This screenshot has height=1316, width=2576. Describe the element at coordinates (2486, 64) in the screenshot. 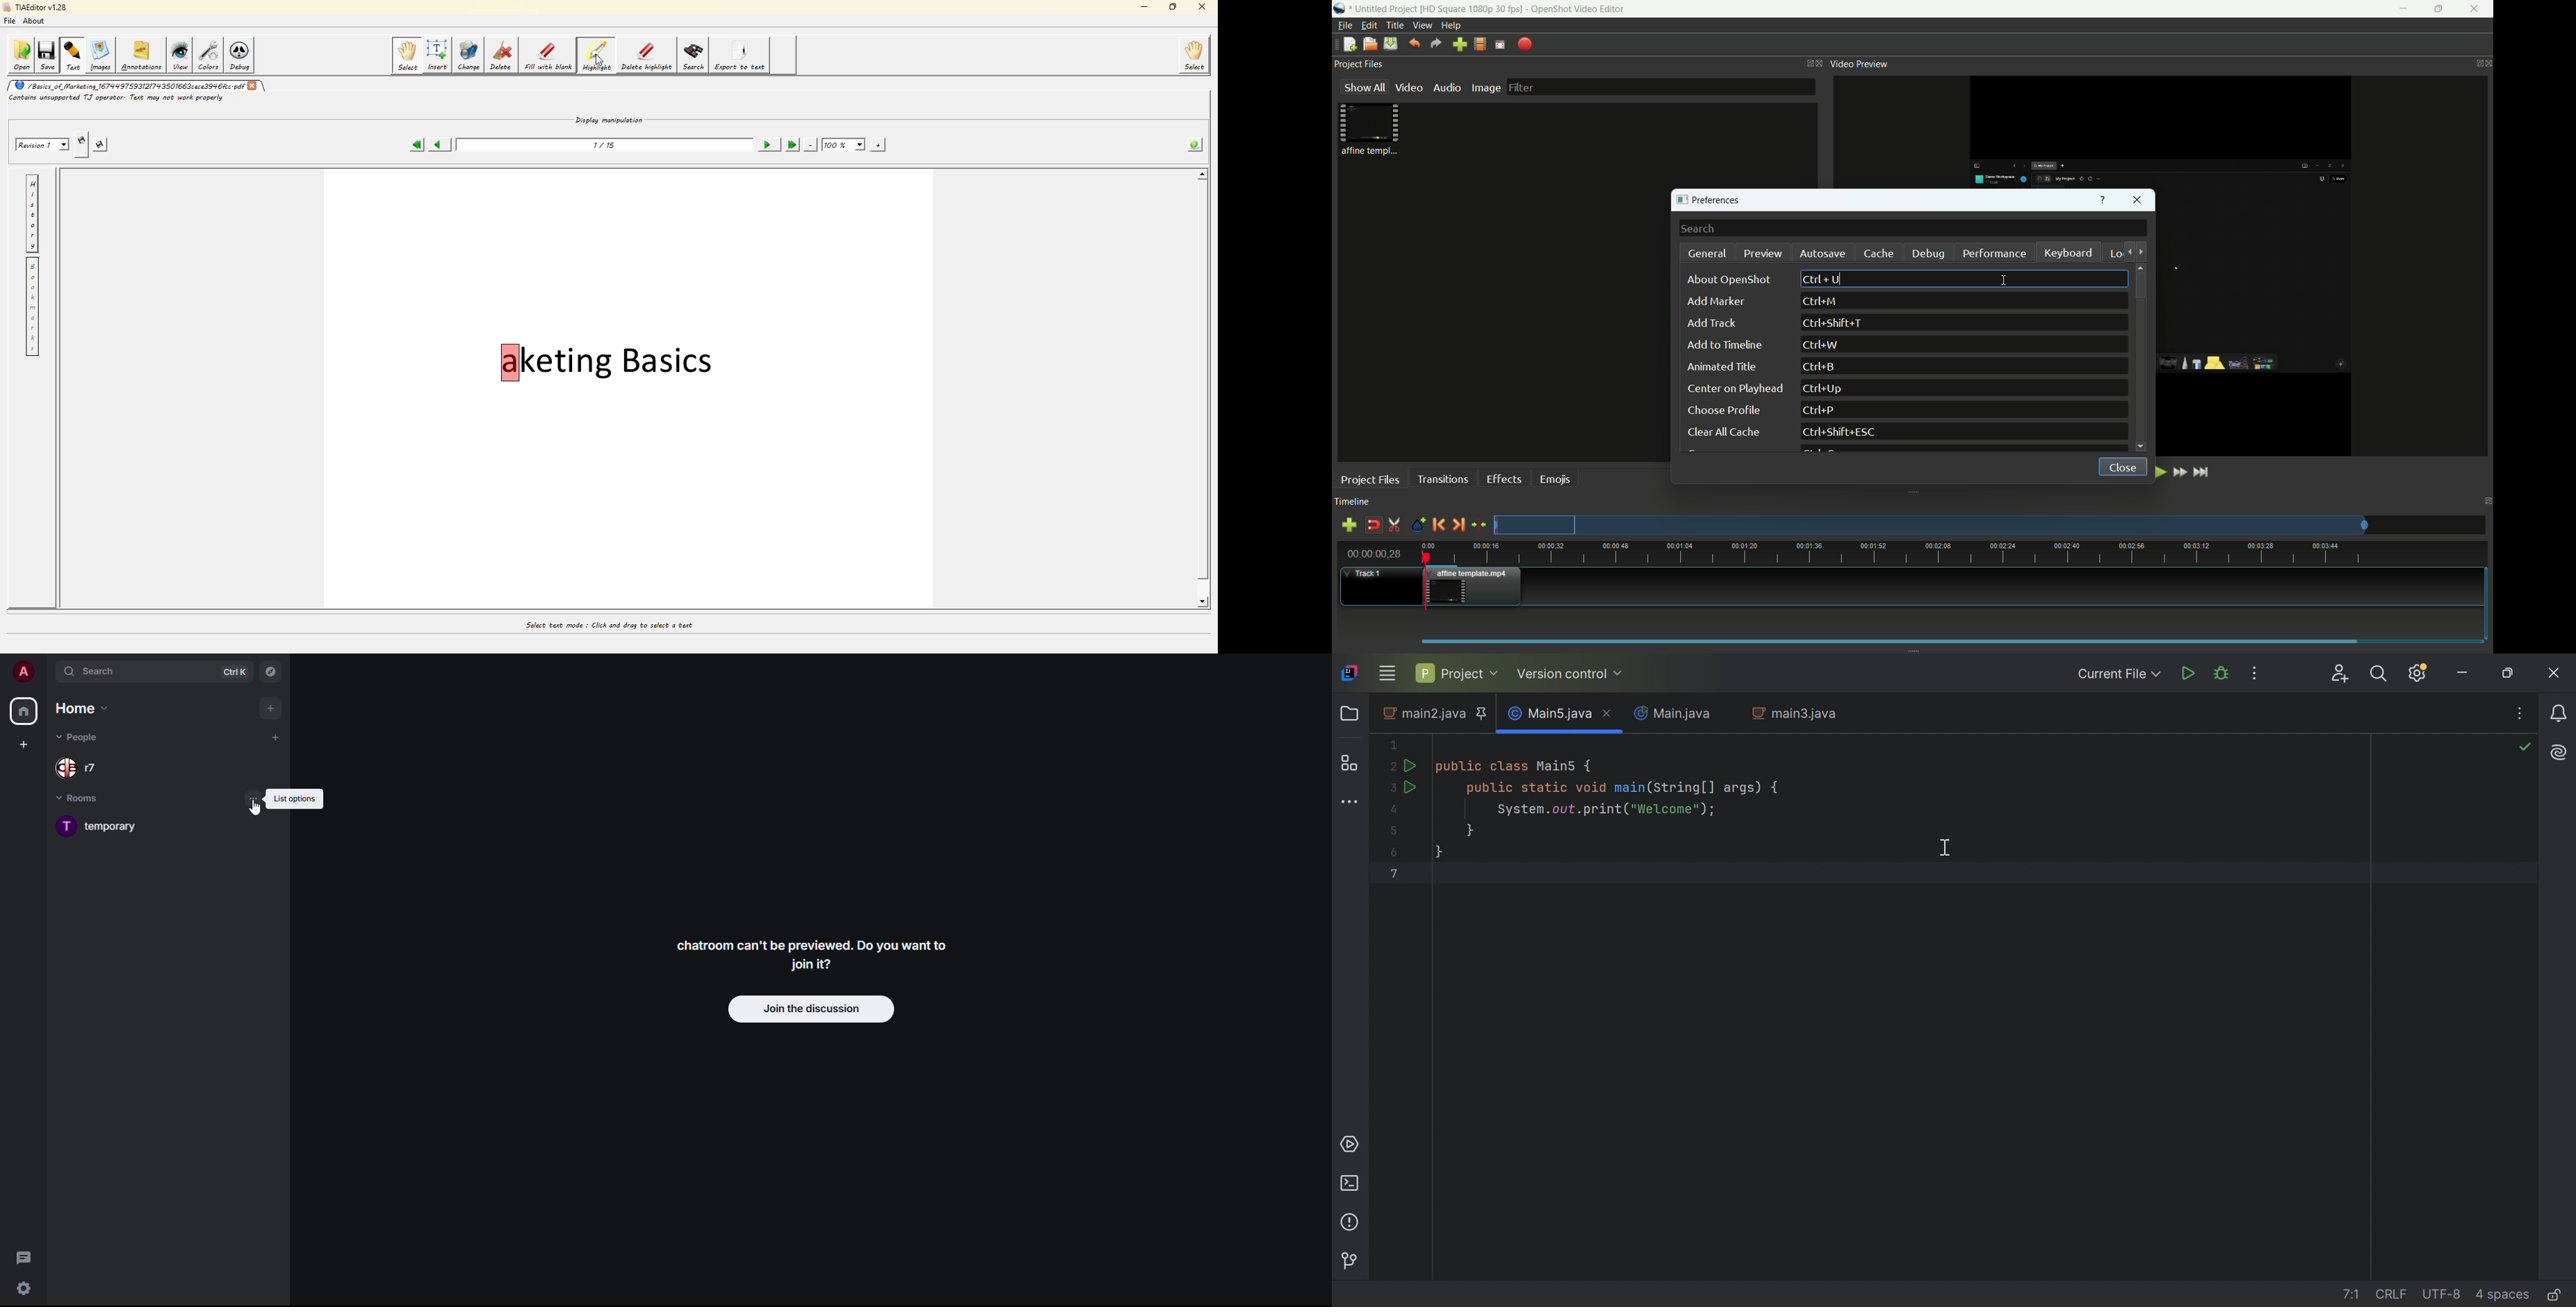

I see `close video preview` at that location.